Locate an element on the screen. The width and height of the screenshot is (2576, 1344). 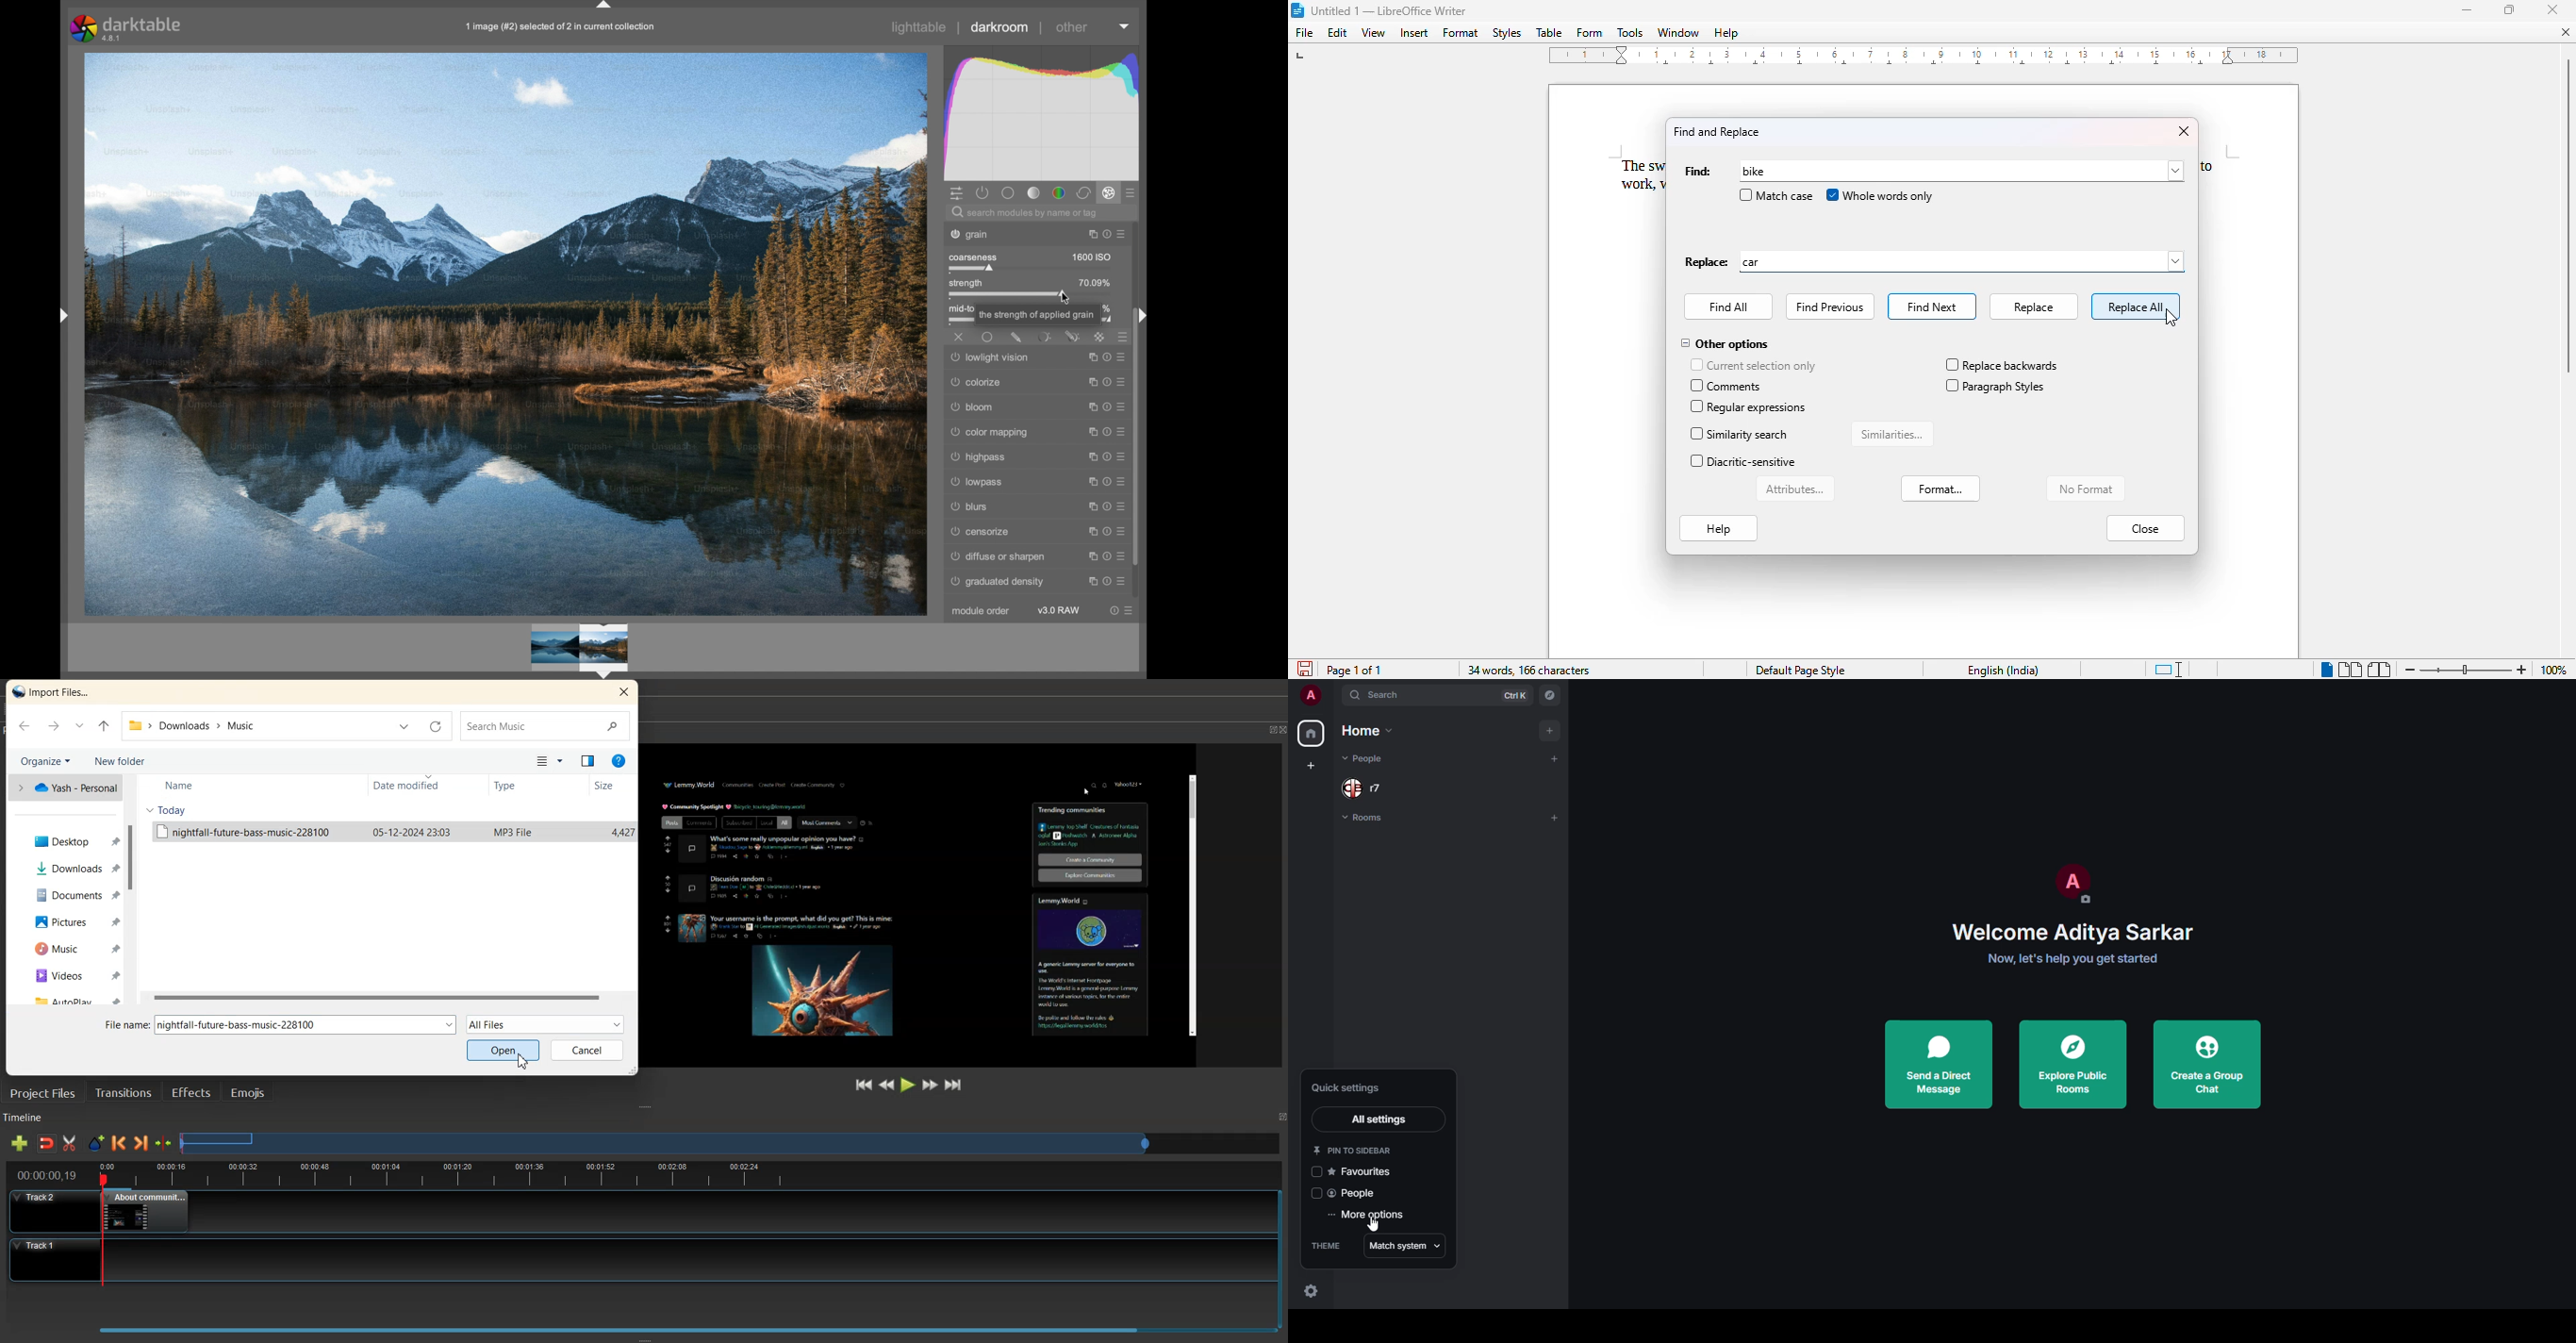
rooms is located at coordinates (1367, 818).